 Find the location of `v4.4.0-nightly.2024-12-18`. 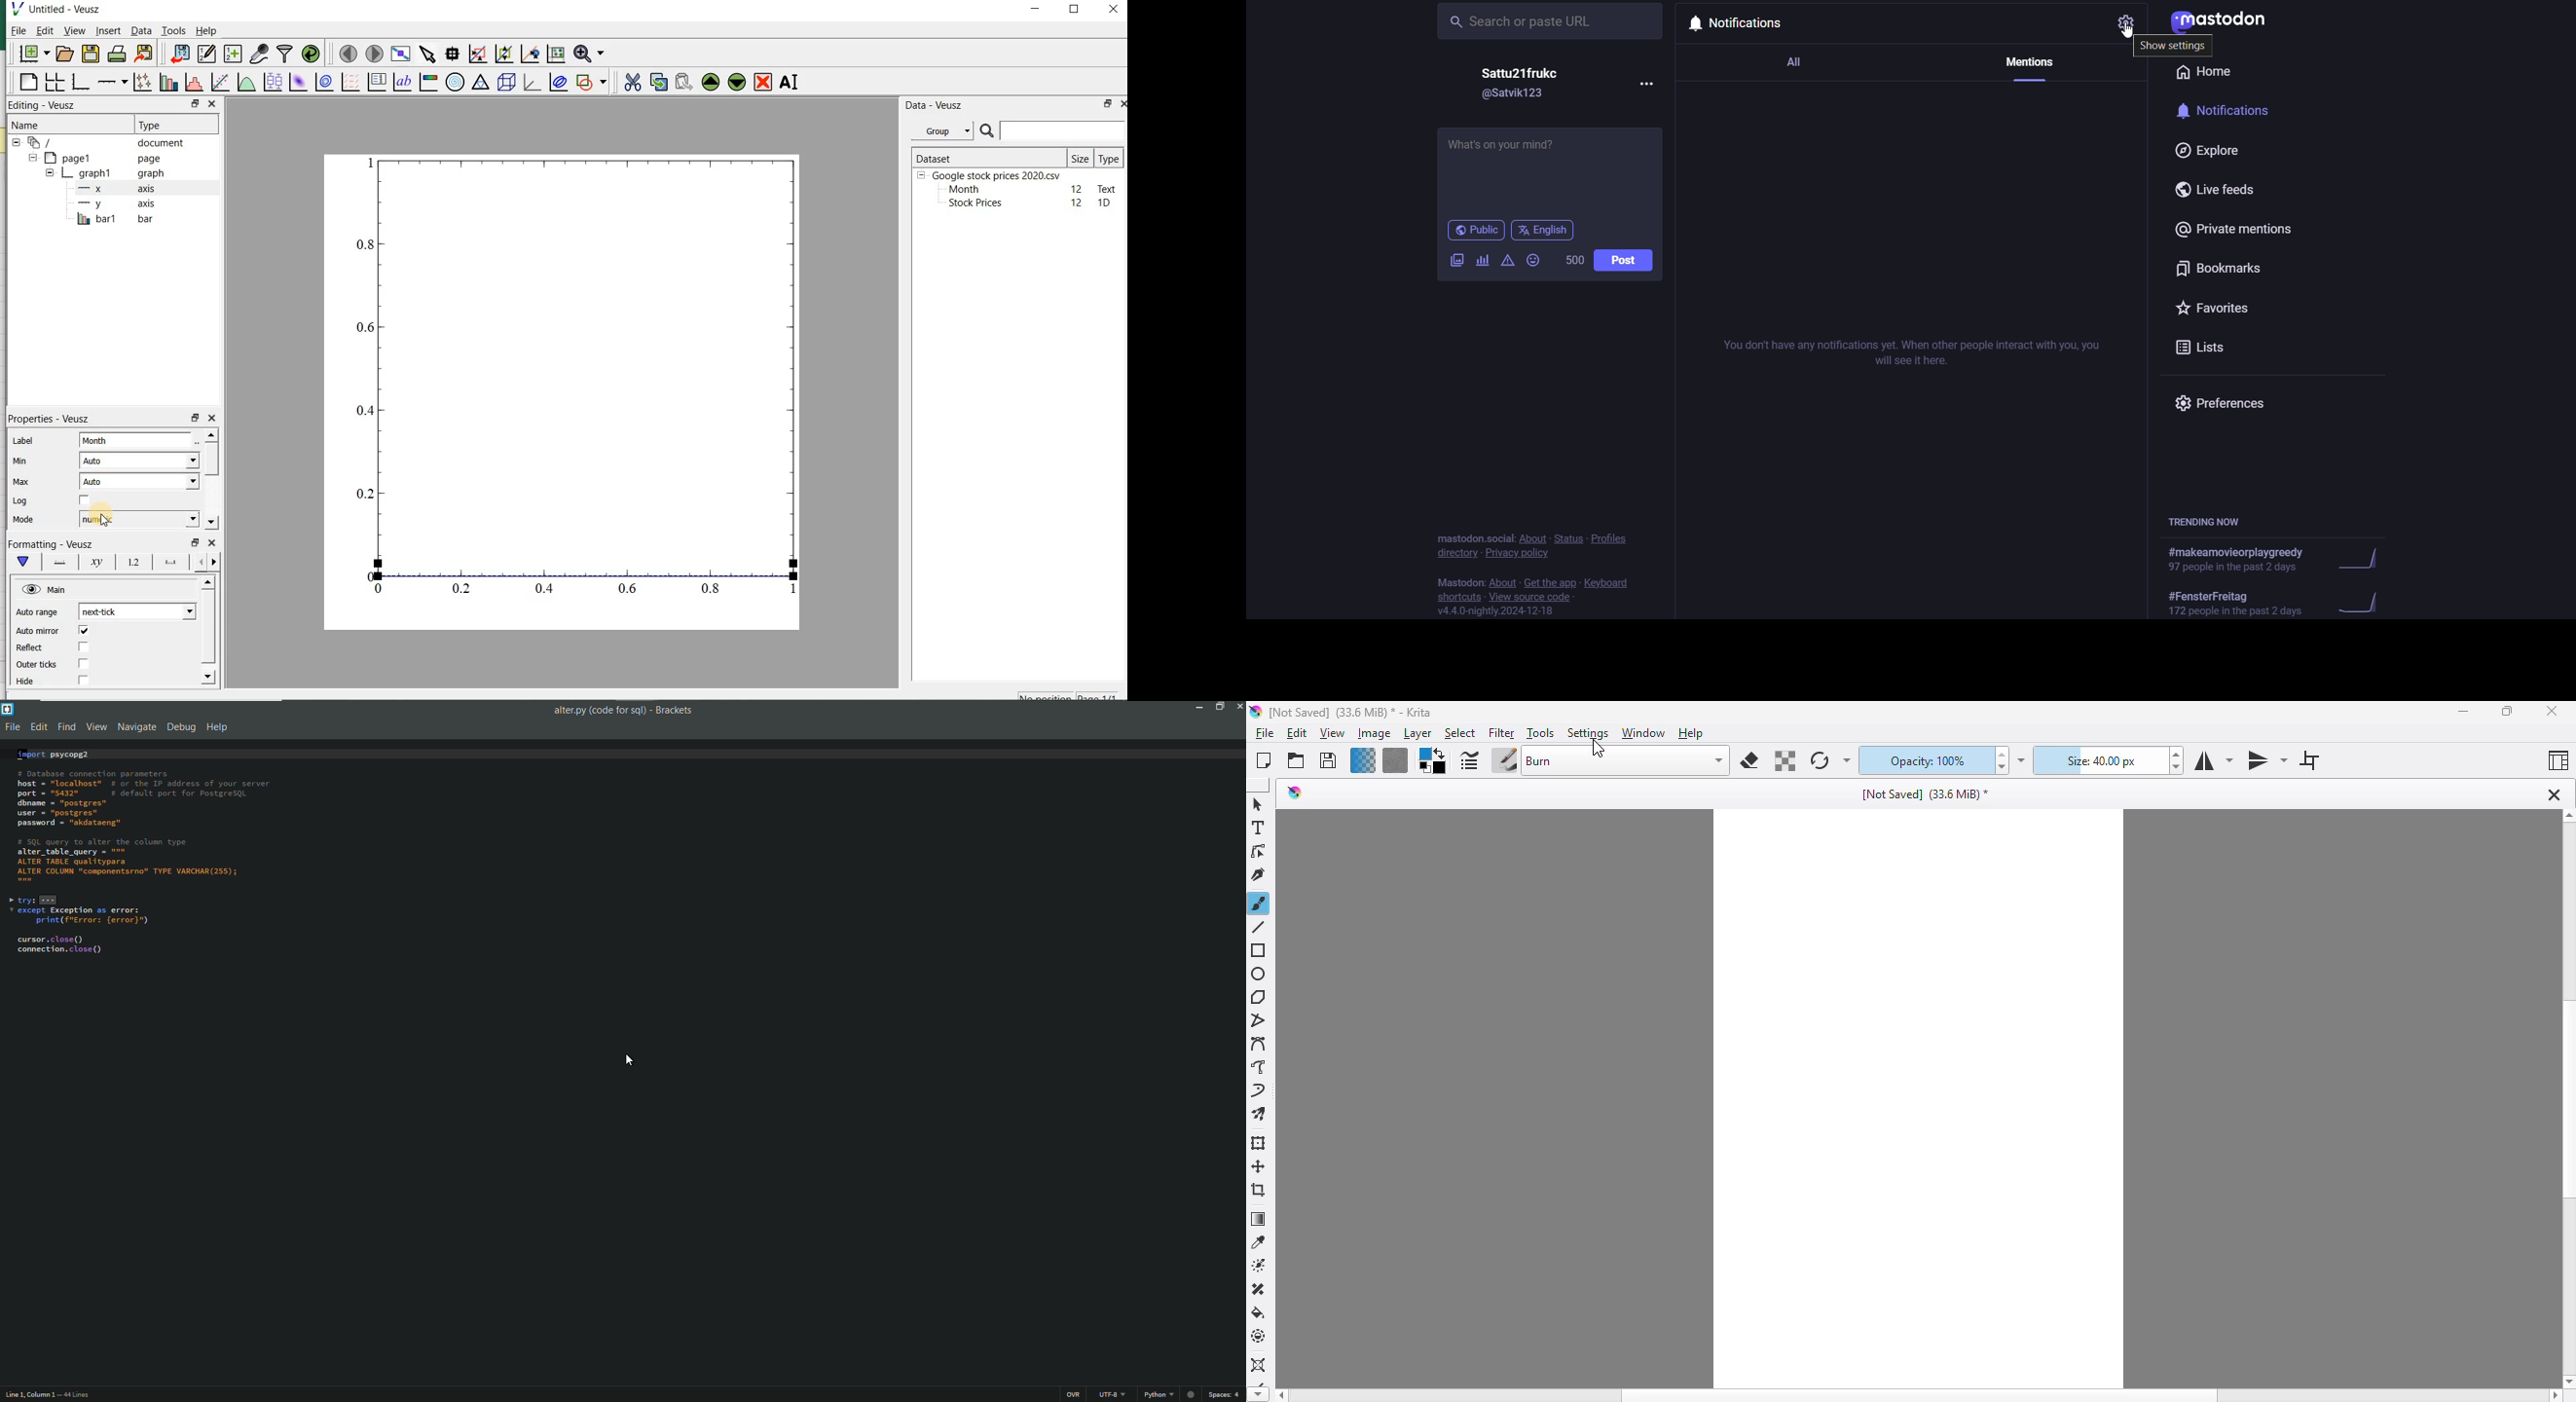

v4.4.0-nightly.2024-12-18 is located at coordinates (1499, 612).